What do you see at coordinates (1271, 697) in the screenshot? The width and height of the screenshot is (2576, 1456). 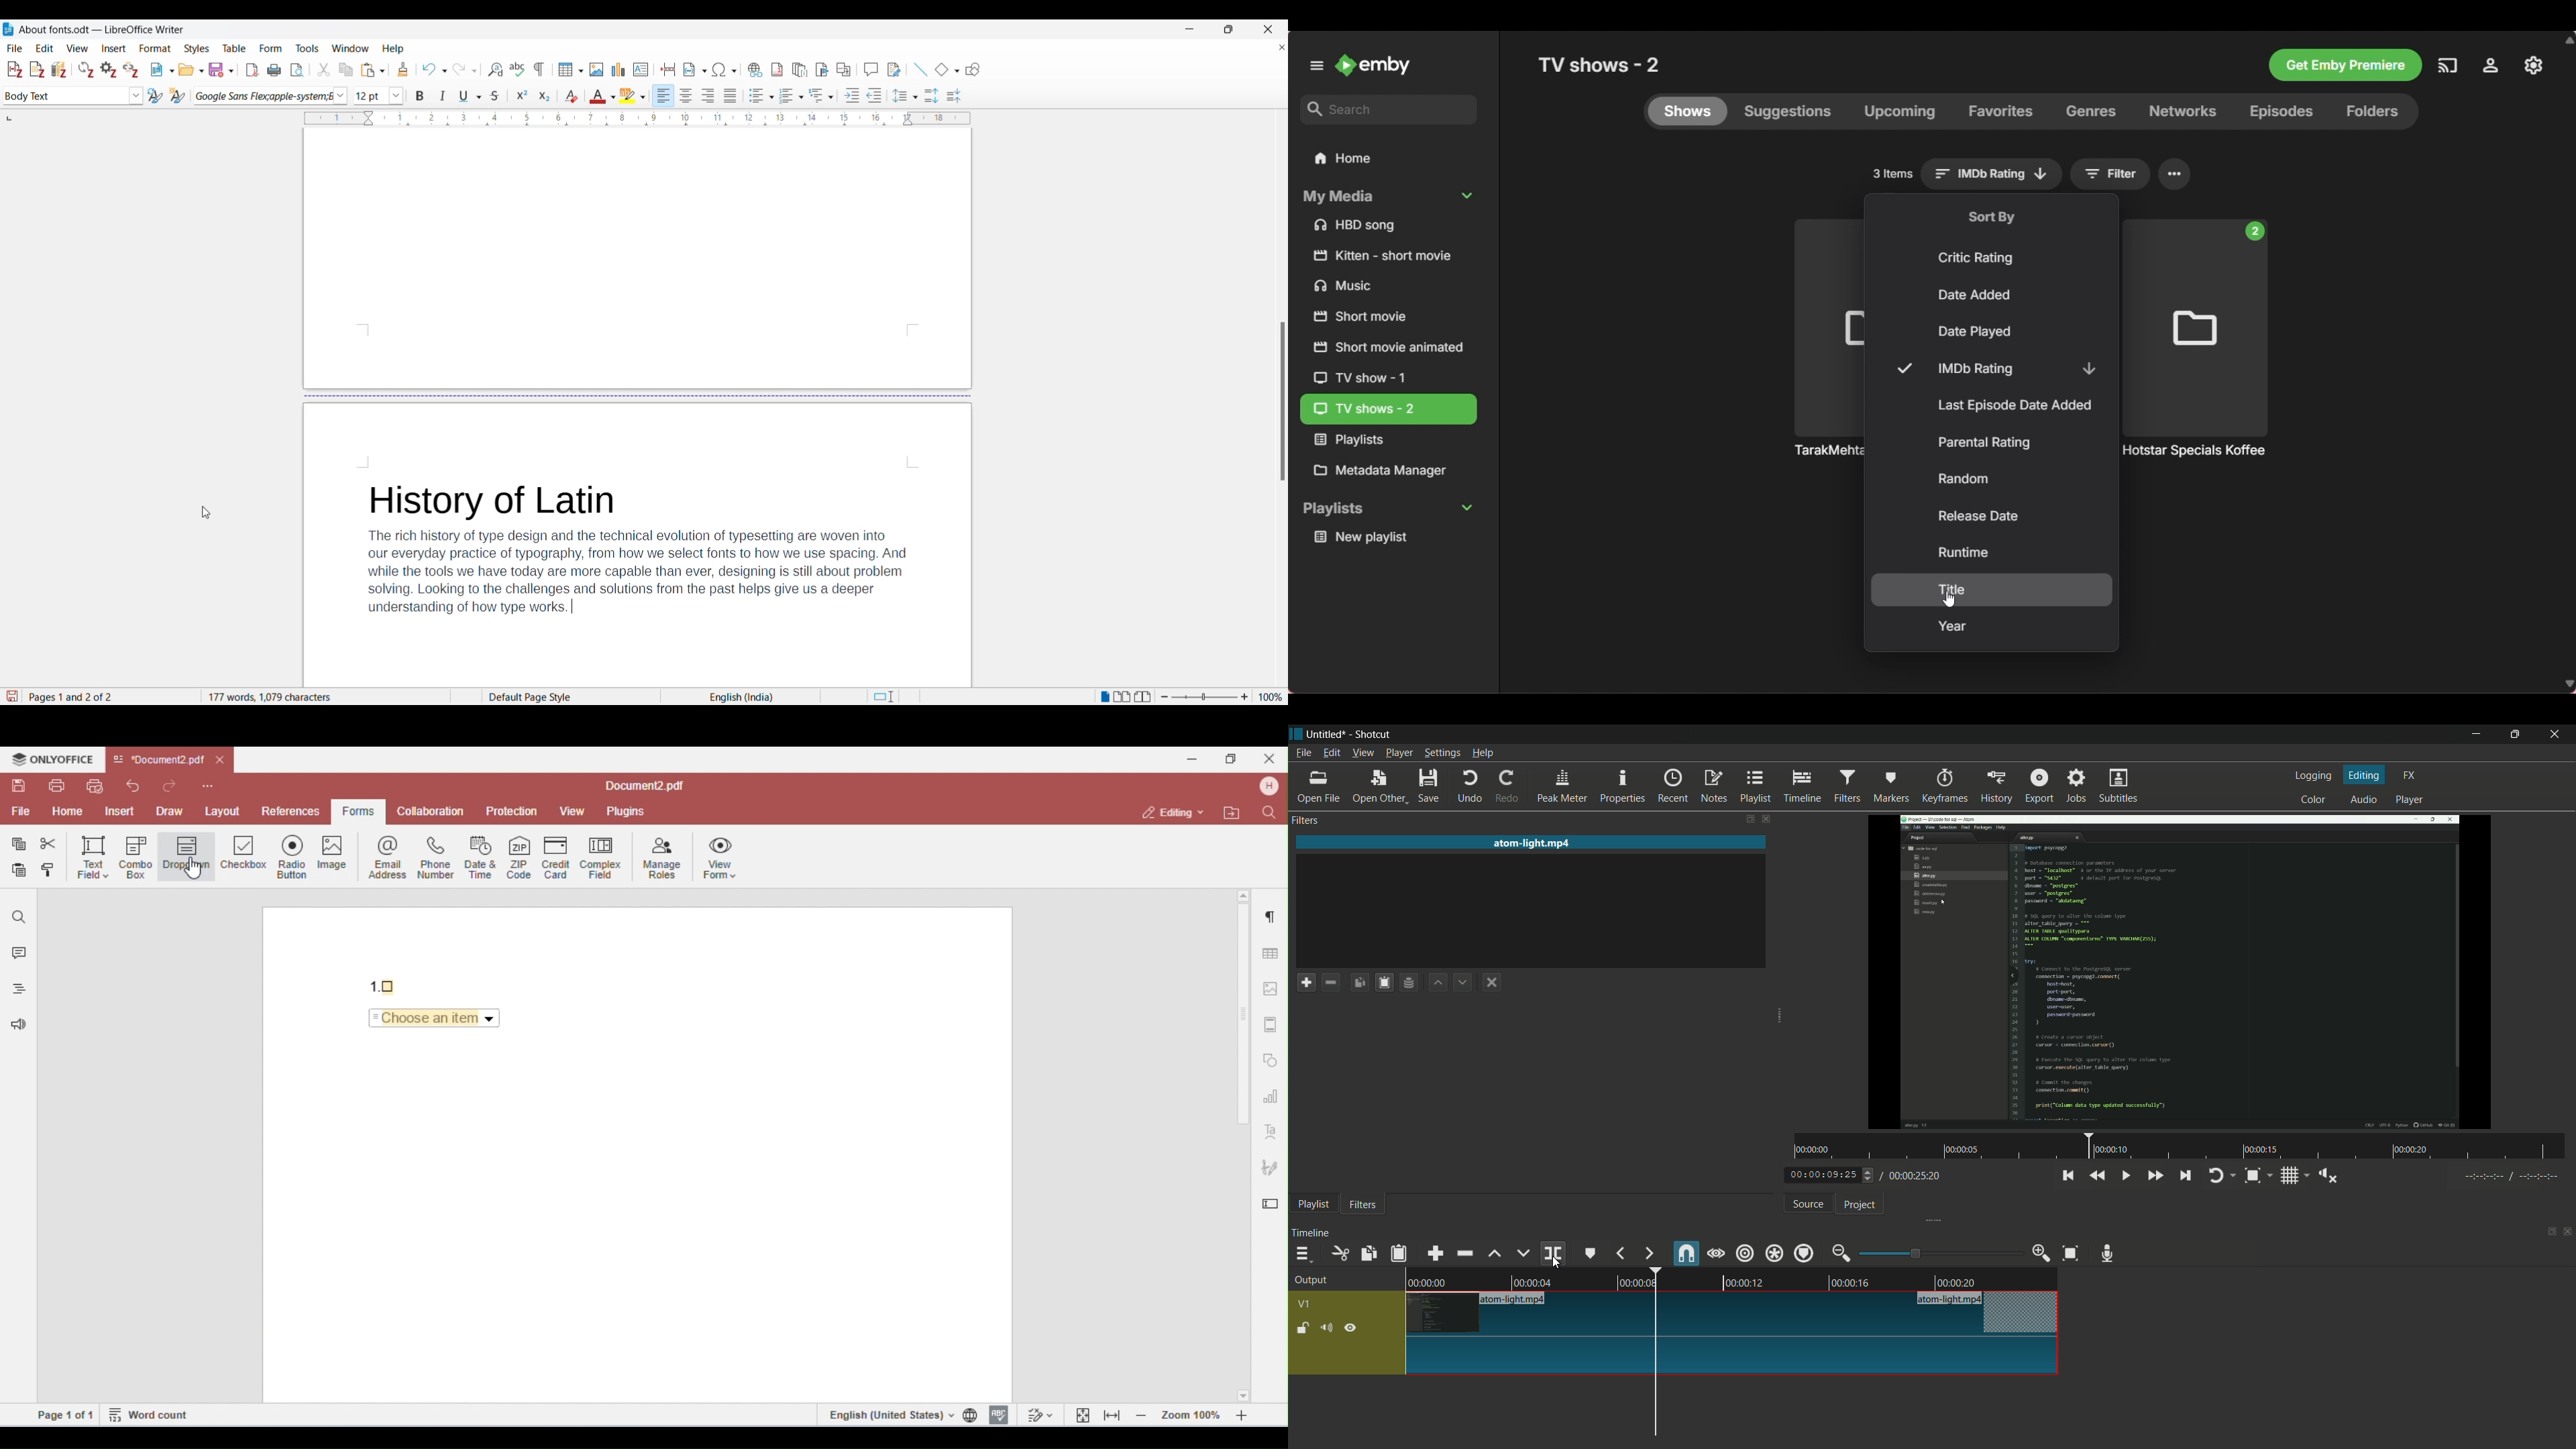 I see `Current zoom factor` at bounding box center [1271, 697].